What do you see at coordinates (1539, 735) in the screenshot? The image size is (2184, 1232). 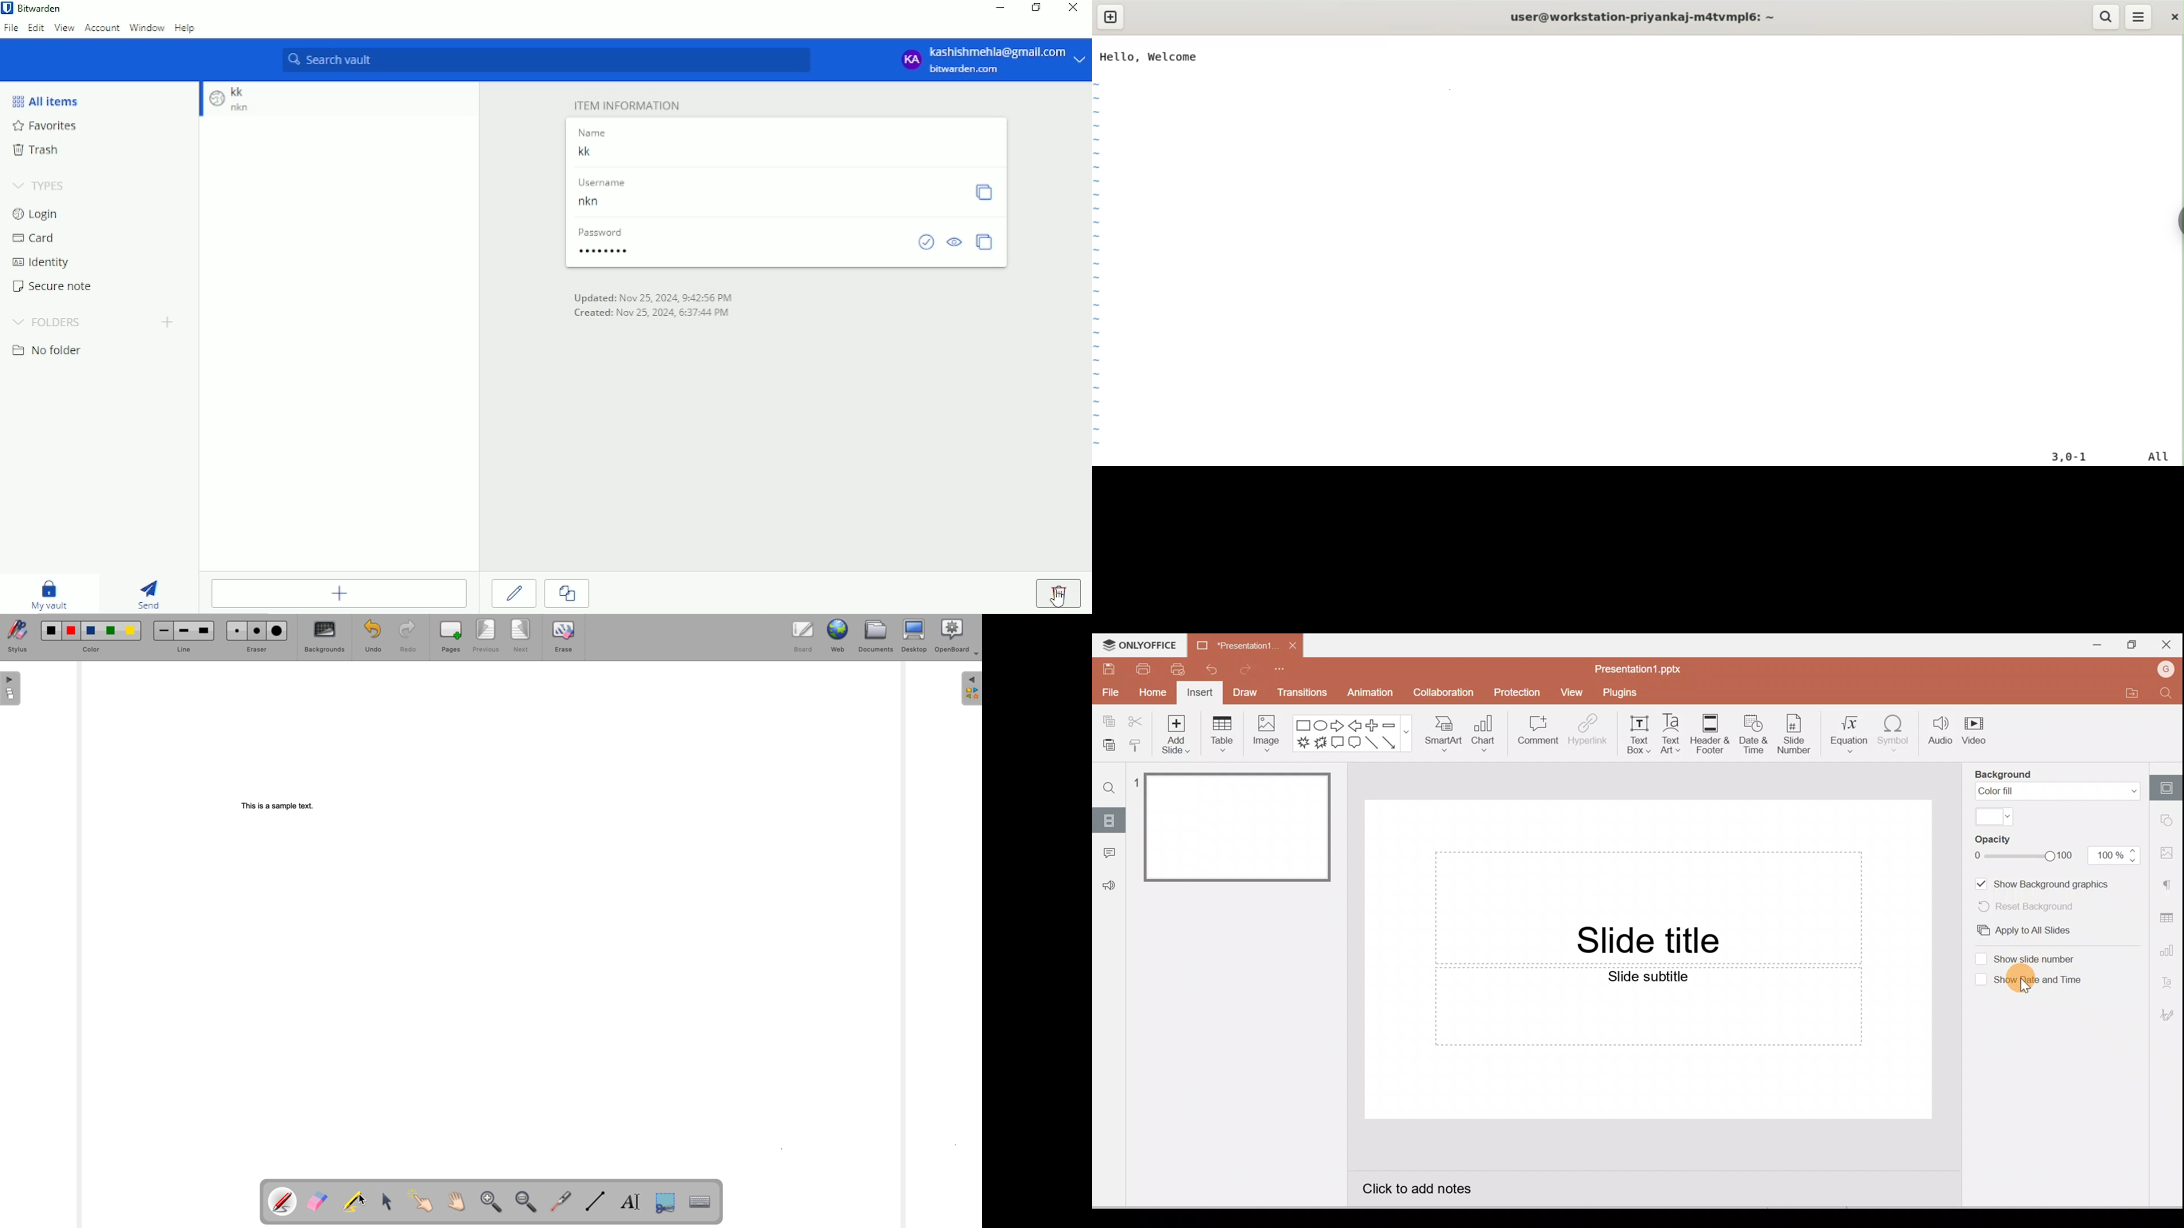 I see `Comment` at bounding box center [1539, 735].